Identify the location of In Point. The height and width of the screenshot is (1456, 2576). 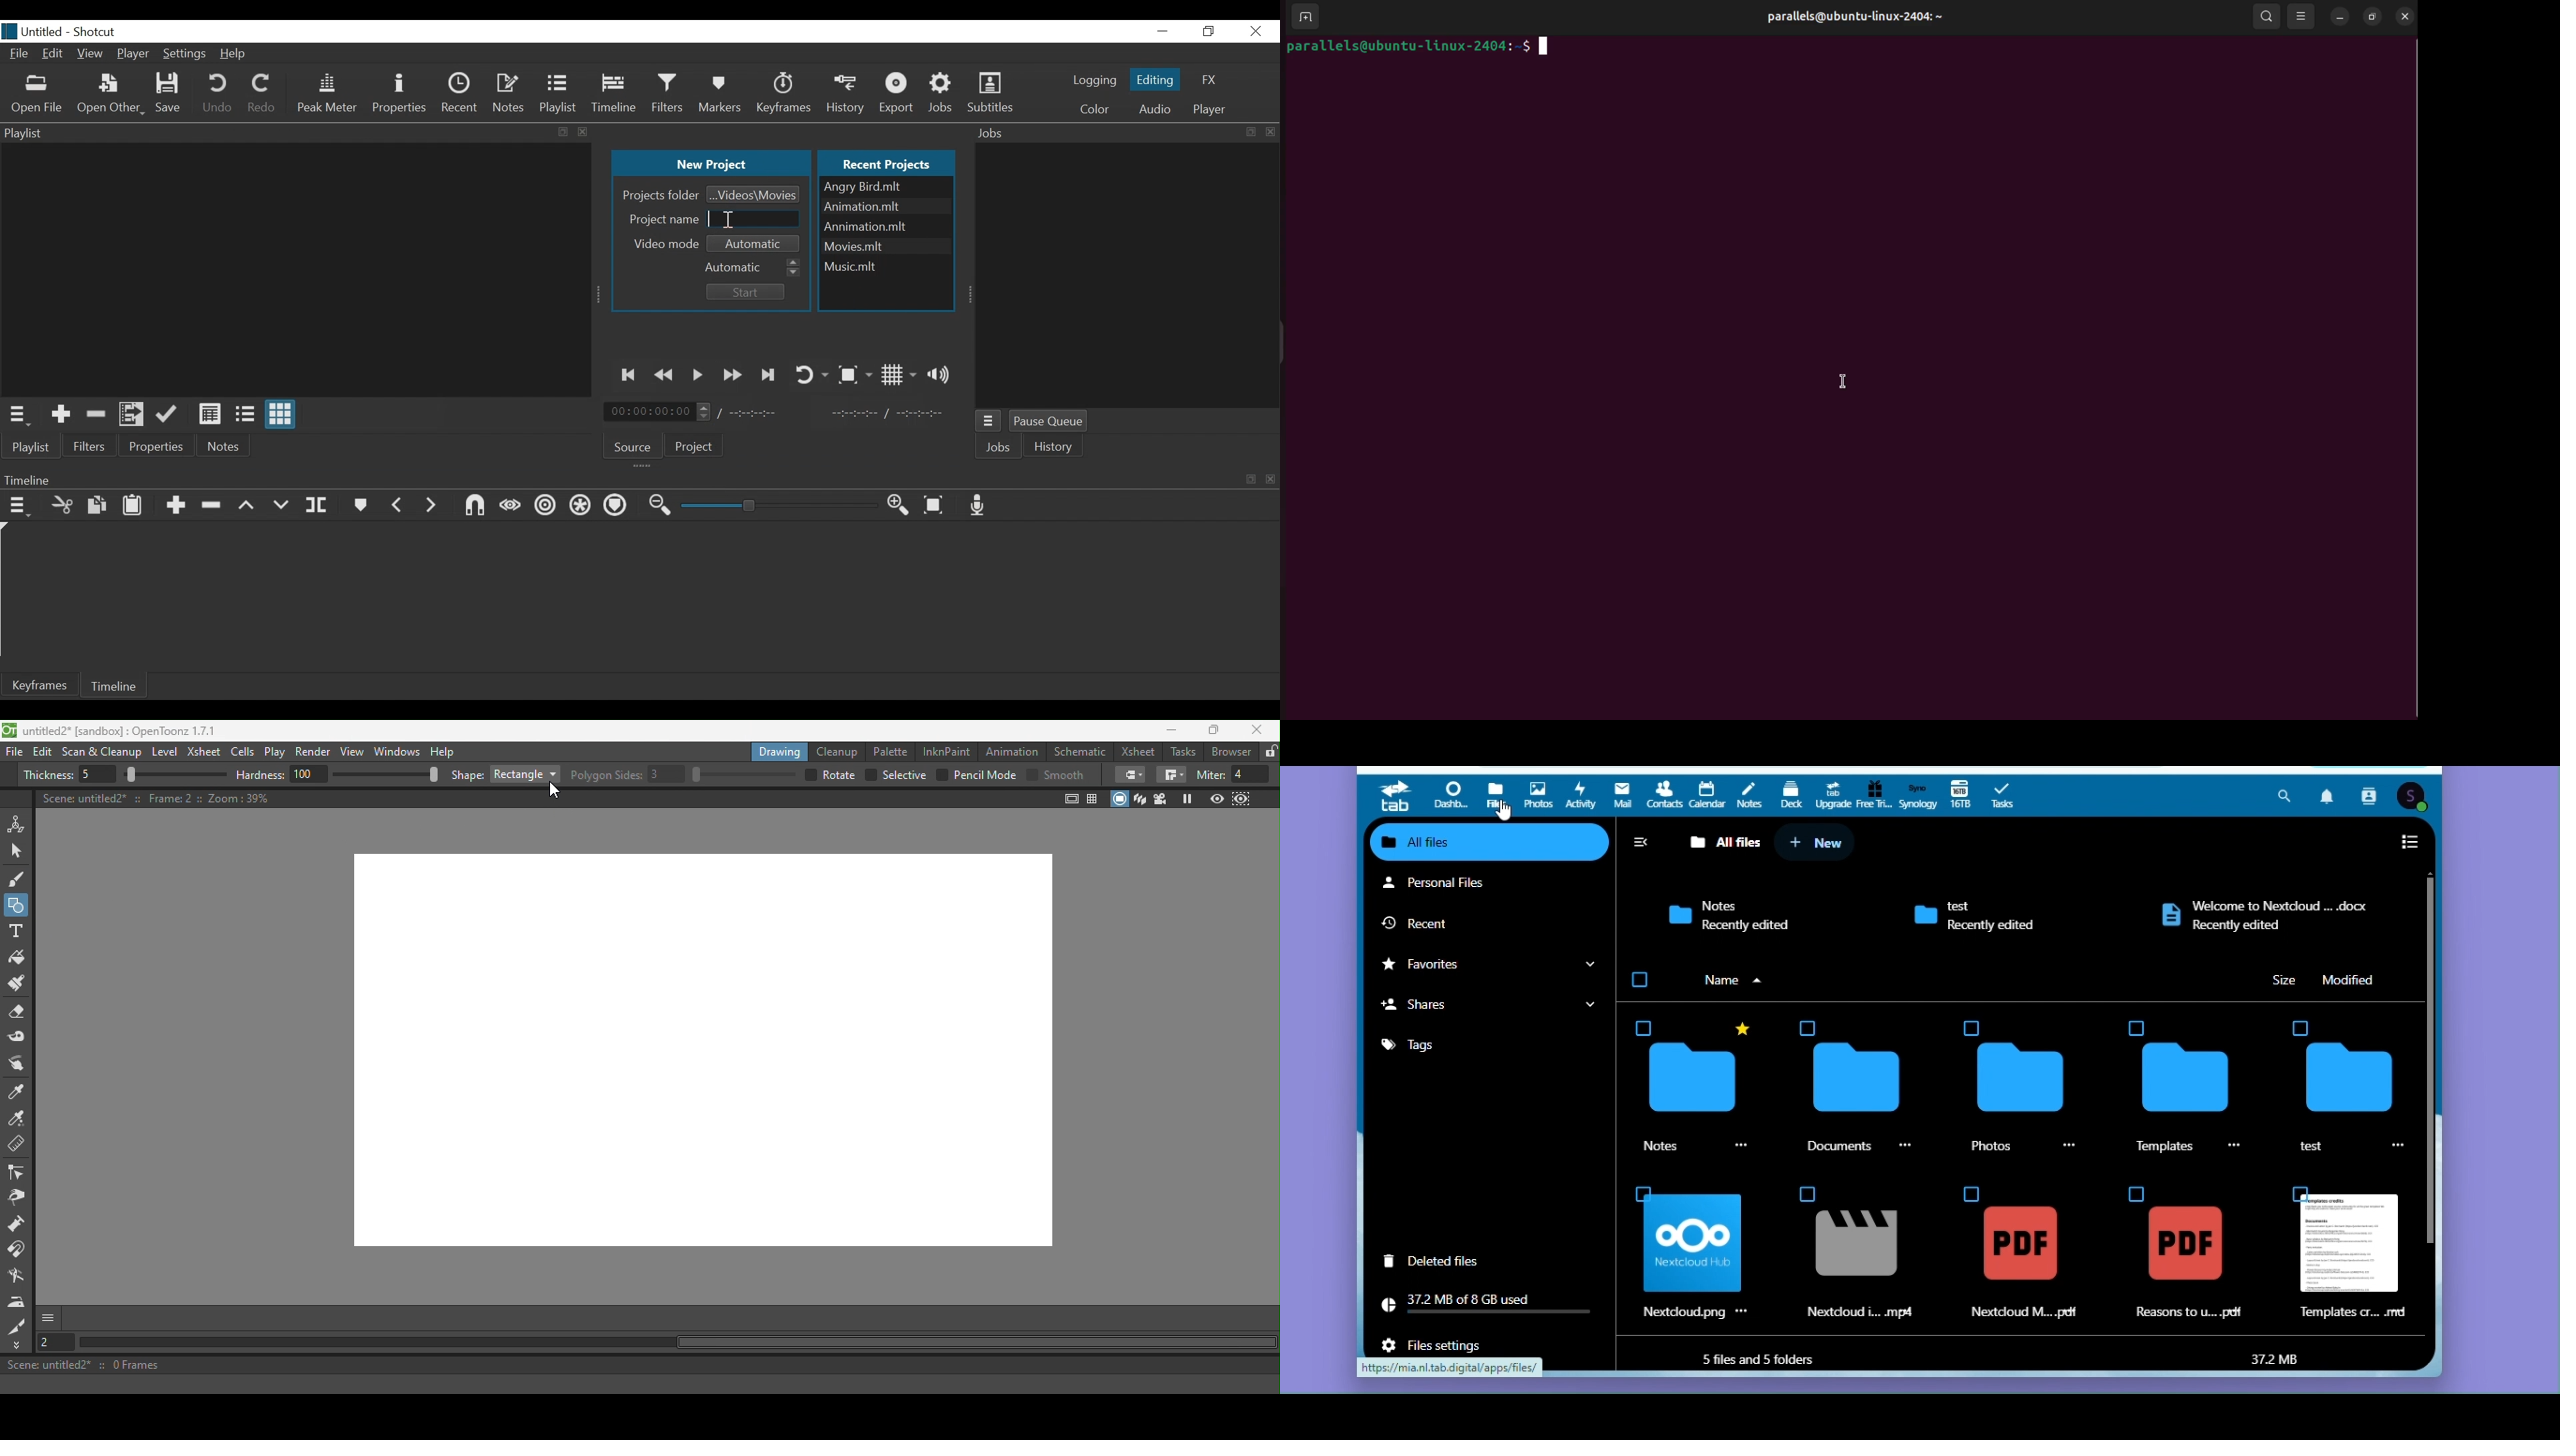
(887, 413).